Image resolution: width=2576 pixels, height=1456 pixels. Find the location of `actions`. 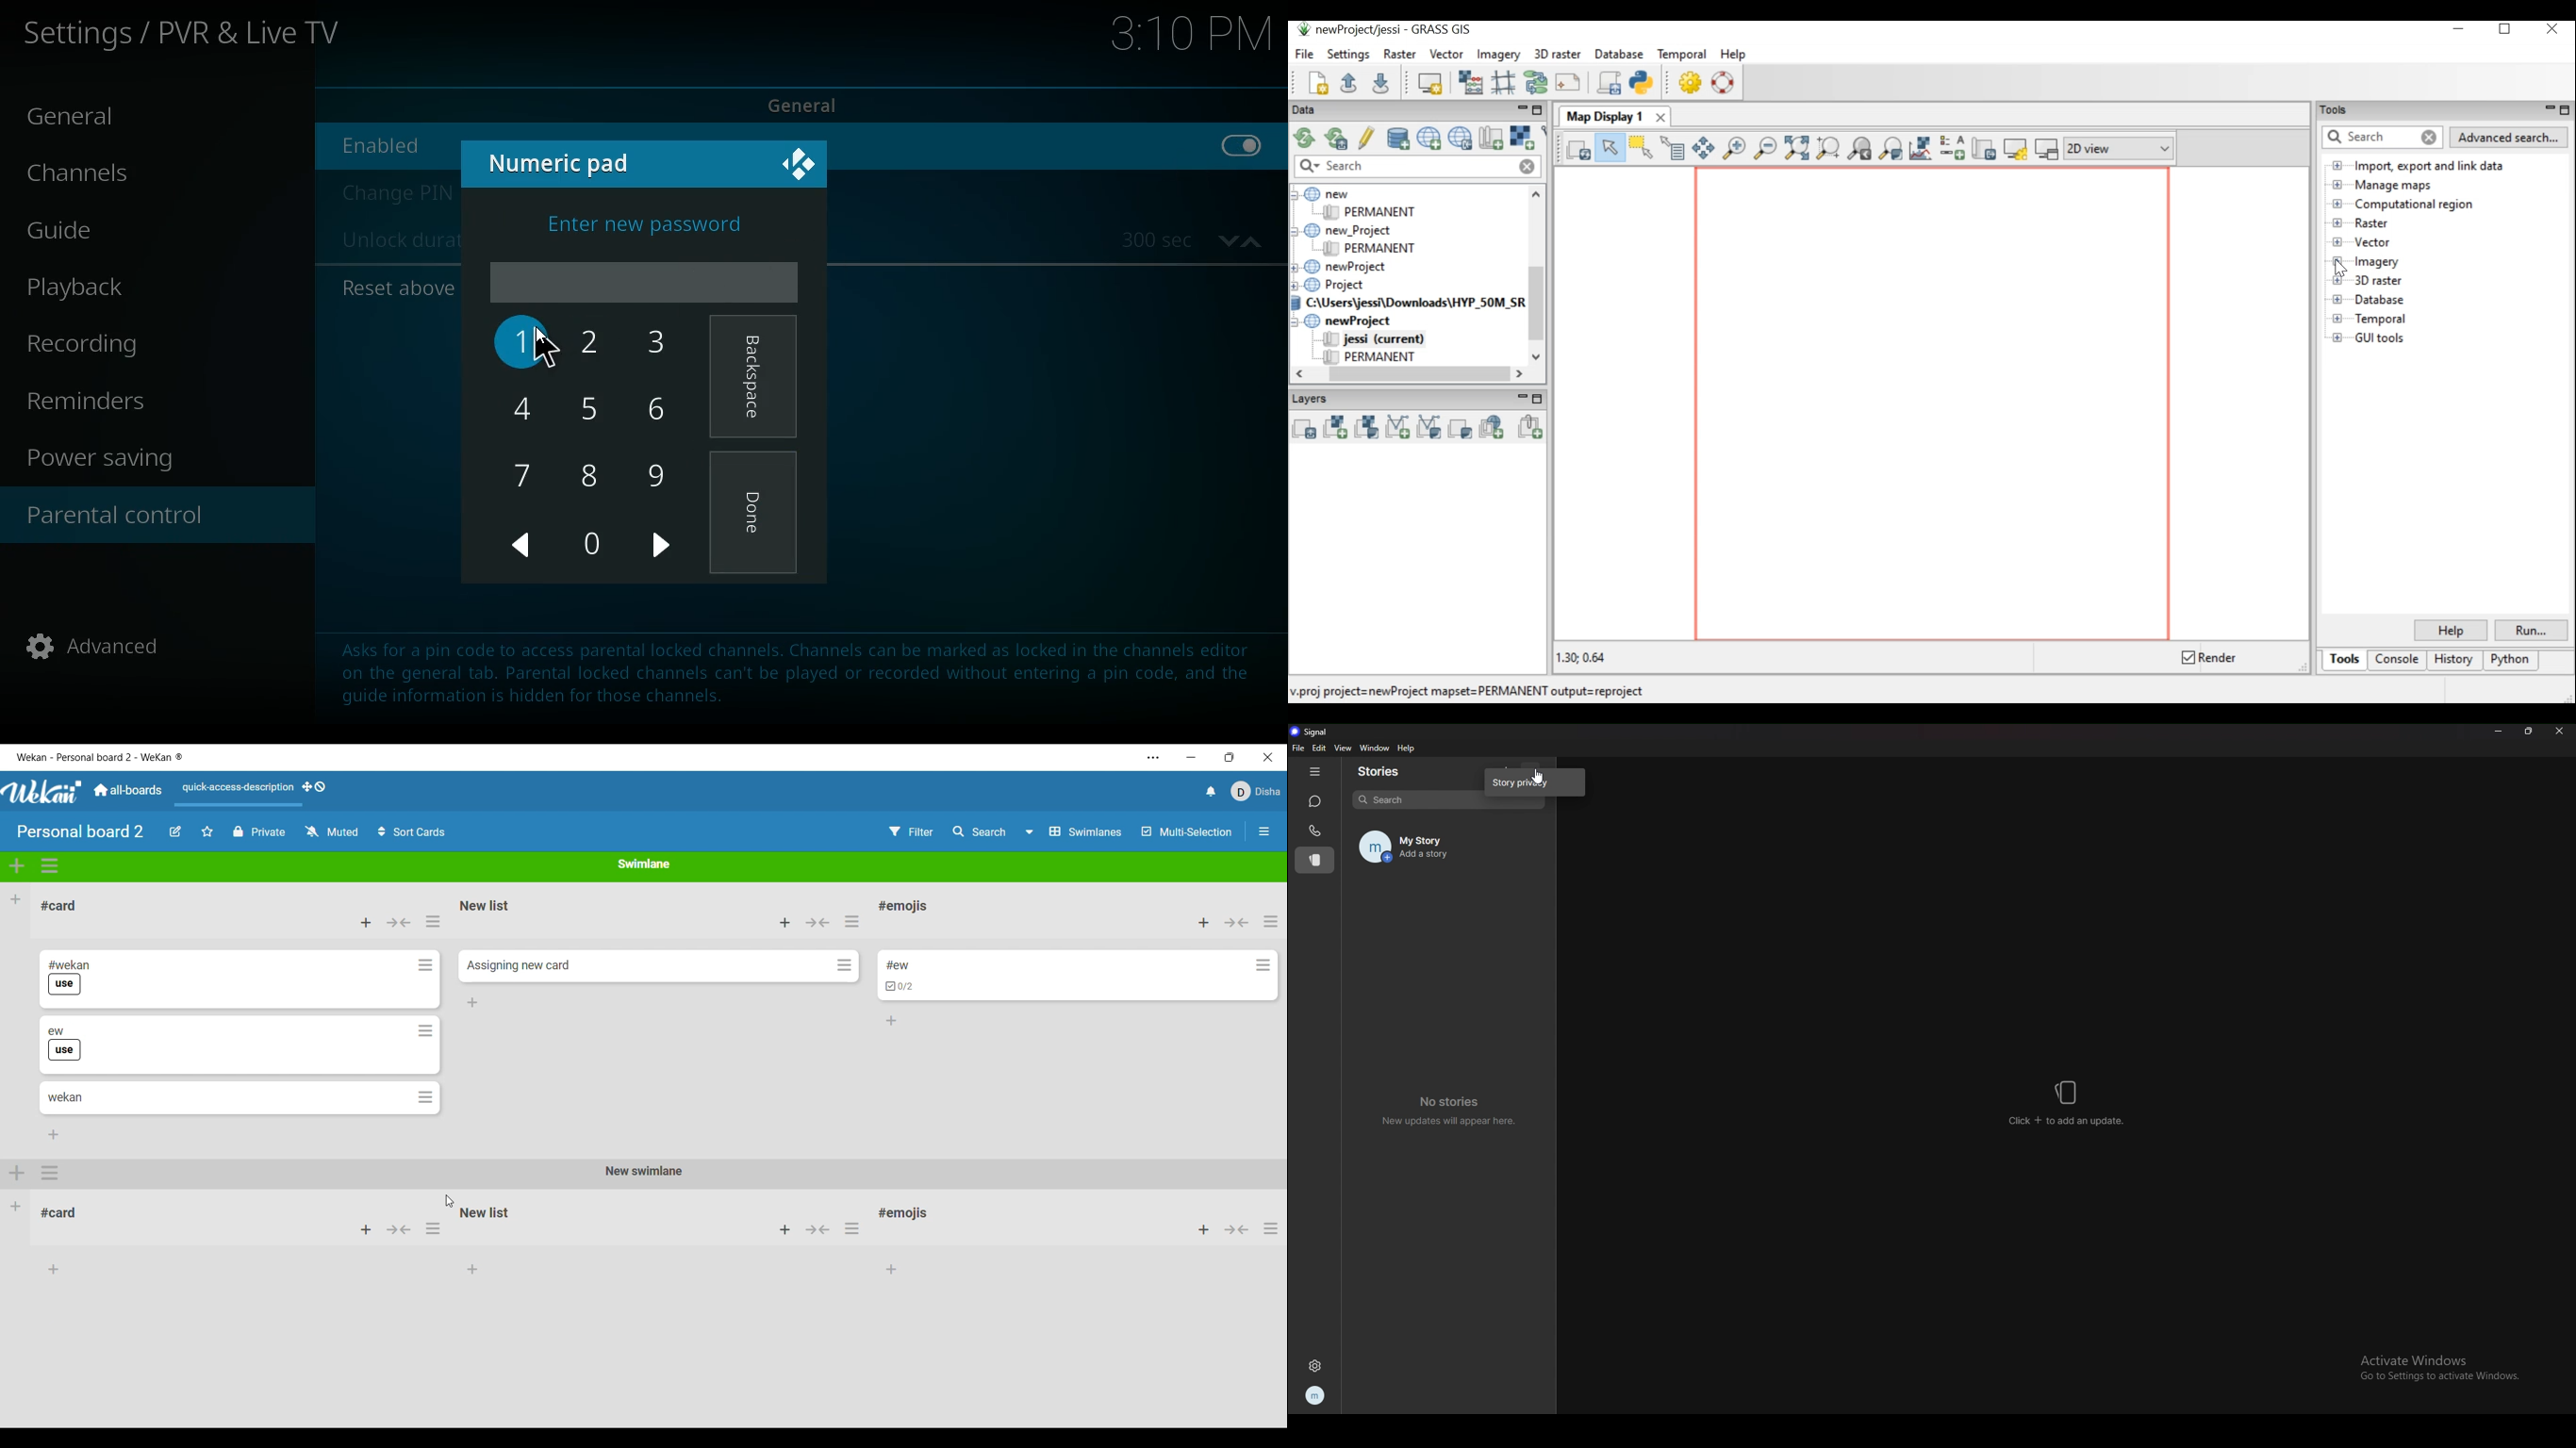

actions is located at coordinates (434, 922).